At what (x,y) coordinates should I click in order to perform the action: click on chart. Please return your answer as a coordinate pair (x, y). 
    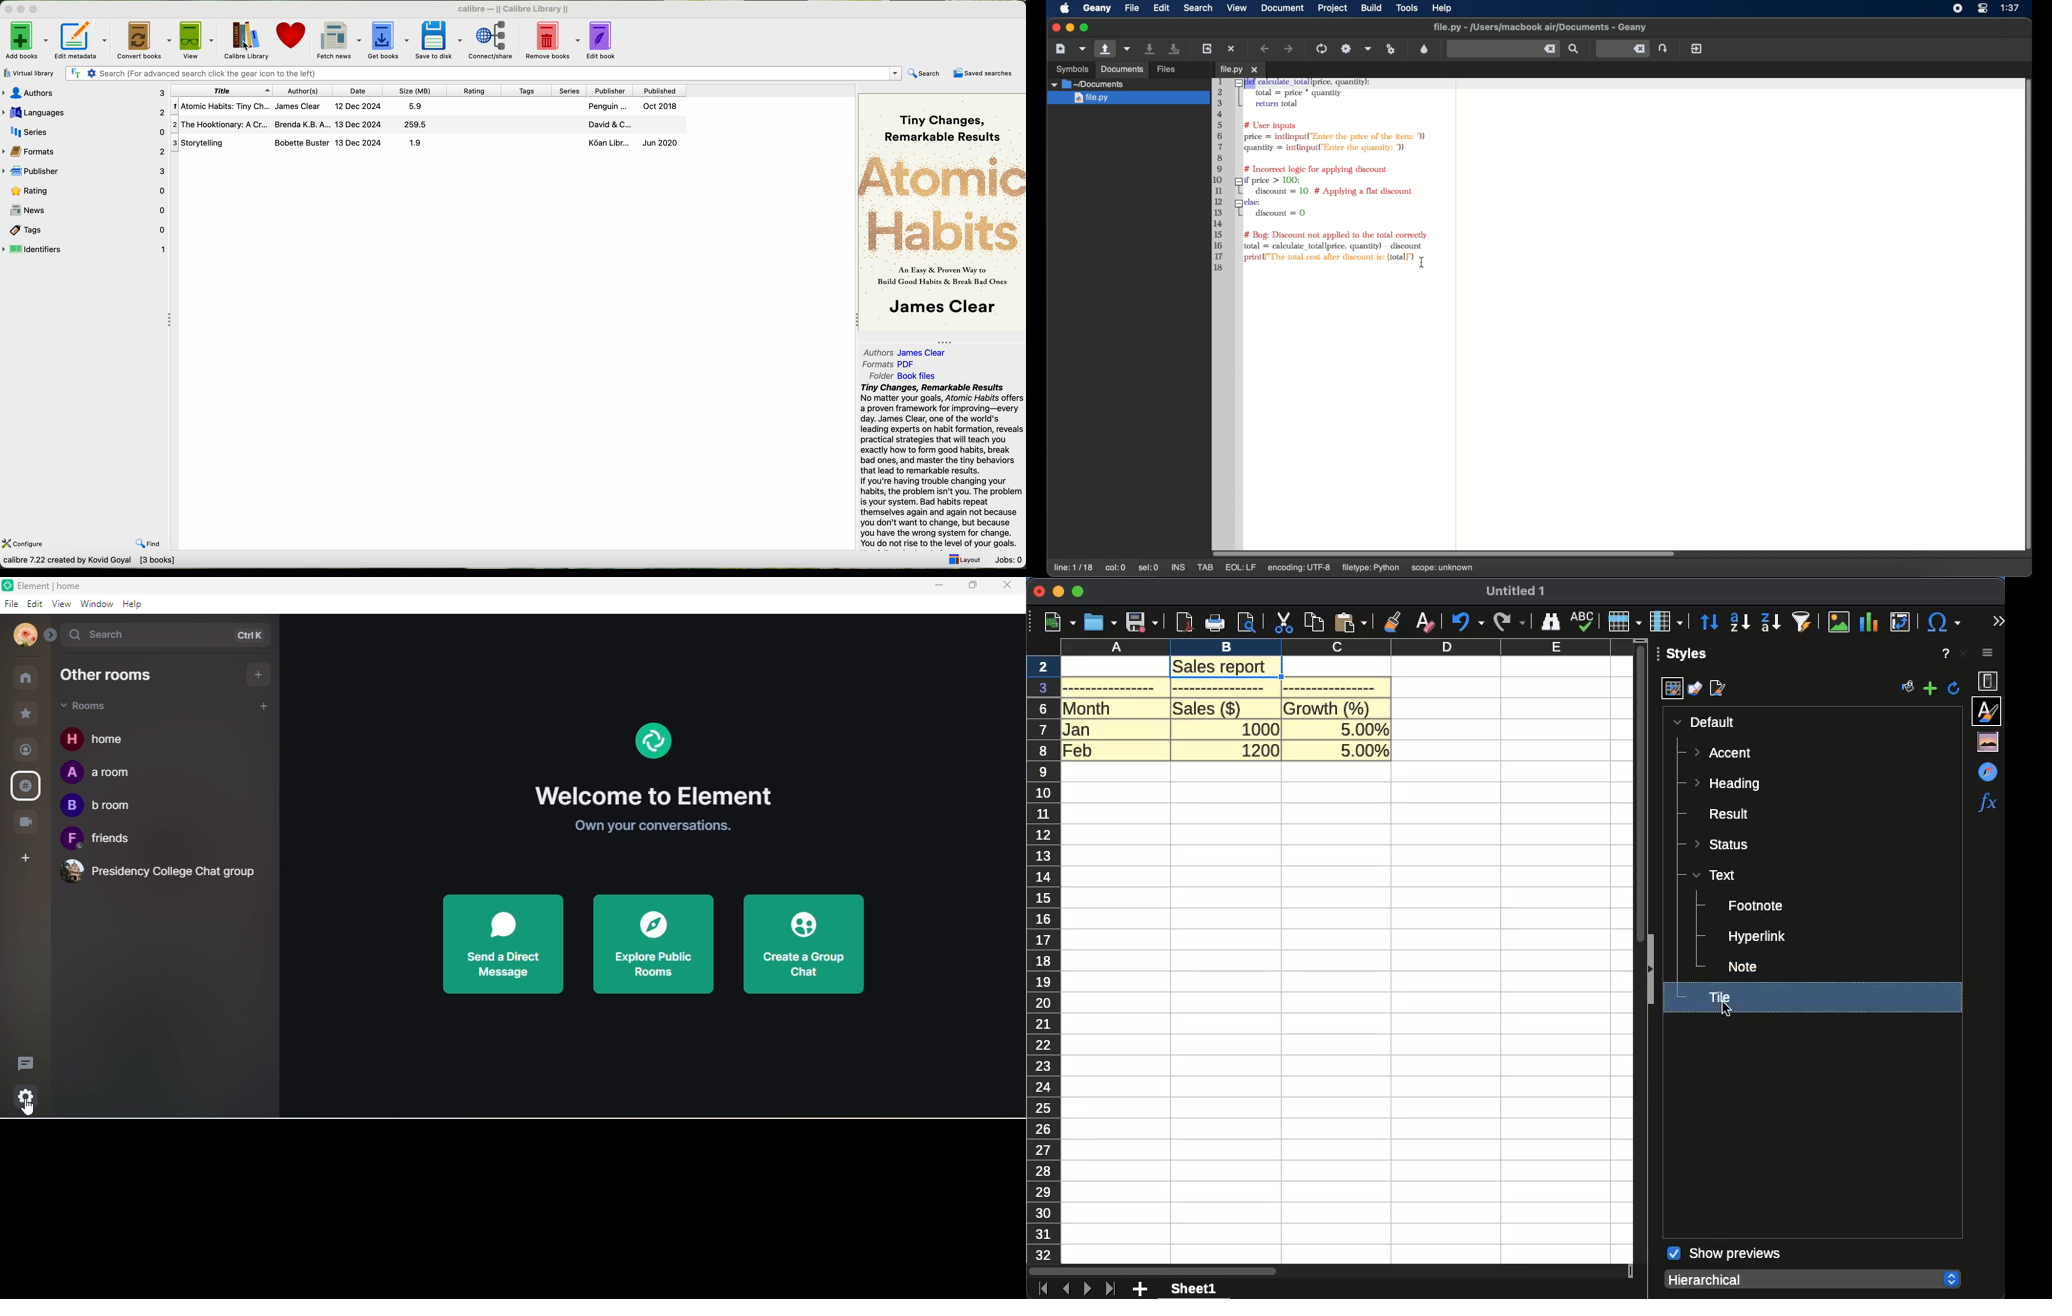
    Looking at the image, I should click on (1871, 623).